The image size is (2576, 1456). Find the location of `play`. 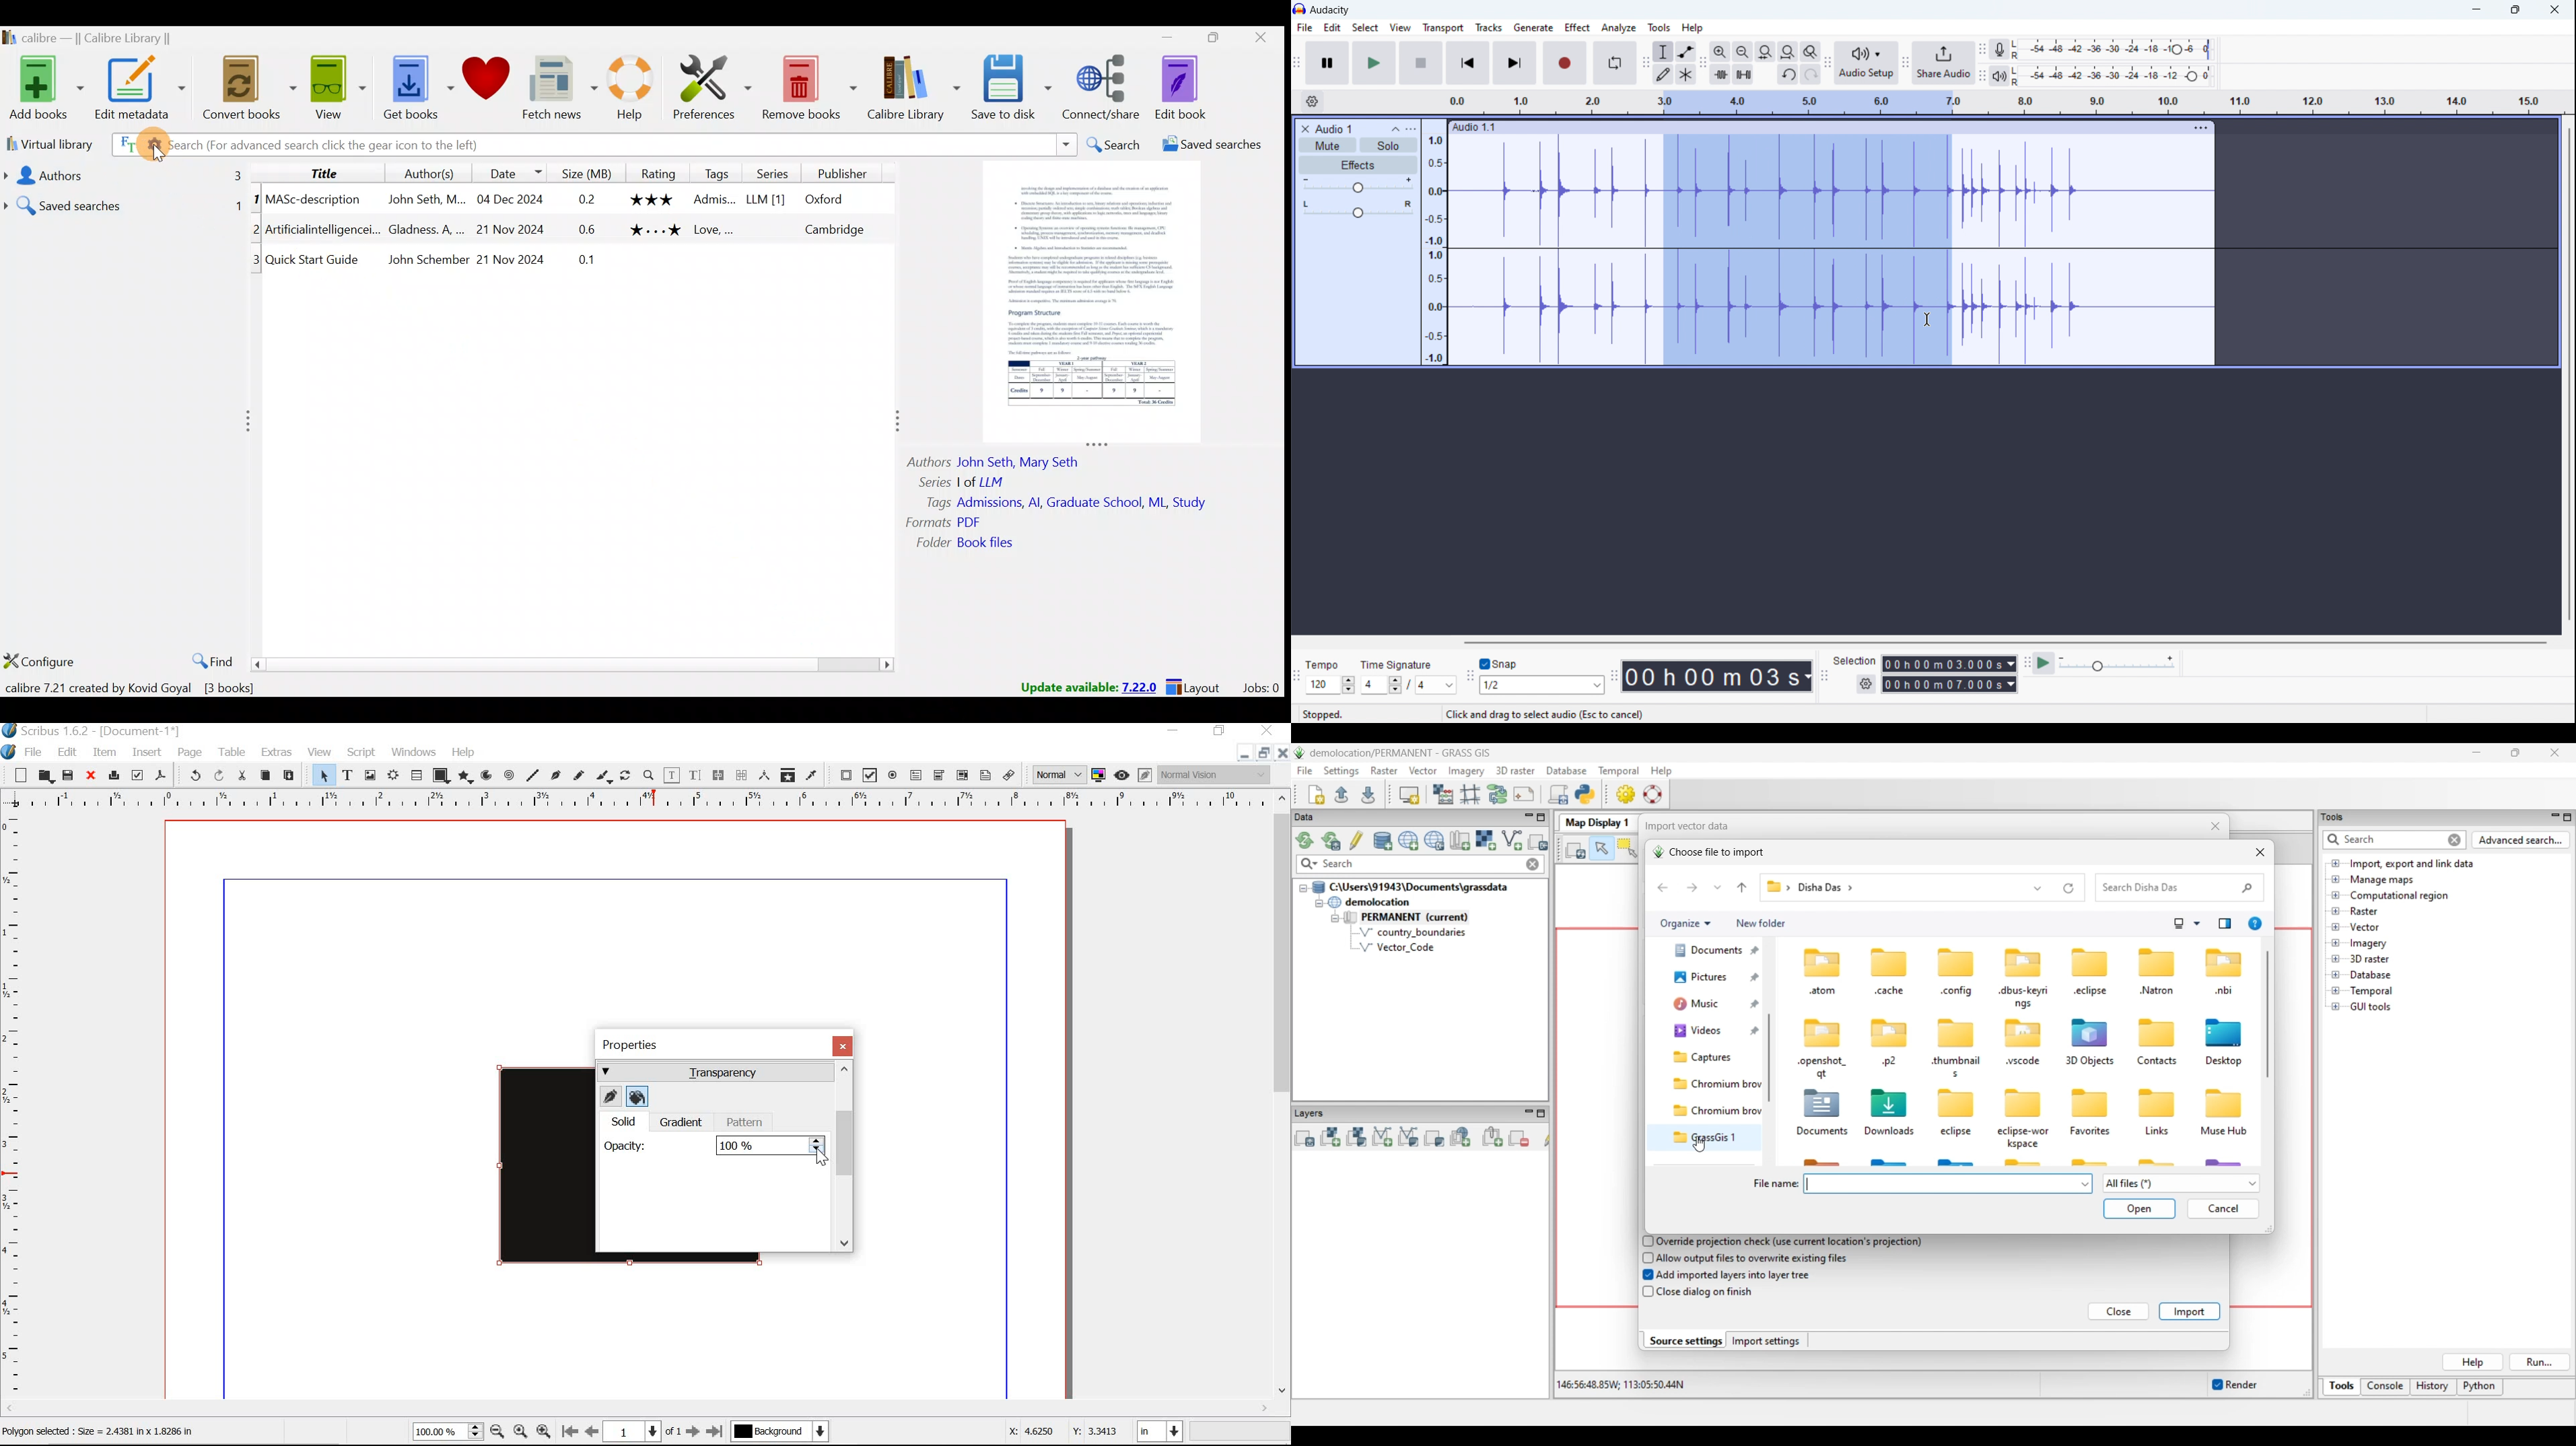

play is located at coordinates (1374, 63).